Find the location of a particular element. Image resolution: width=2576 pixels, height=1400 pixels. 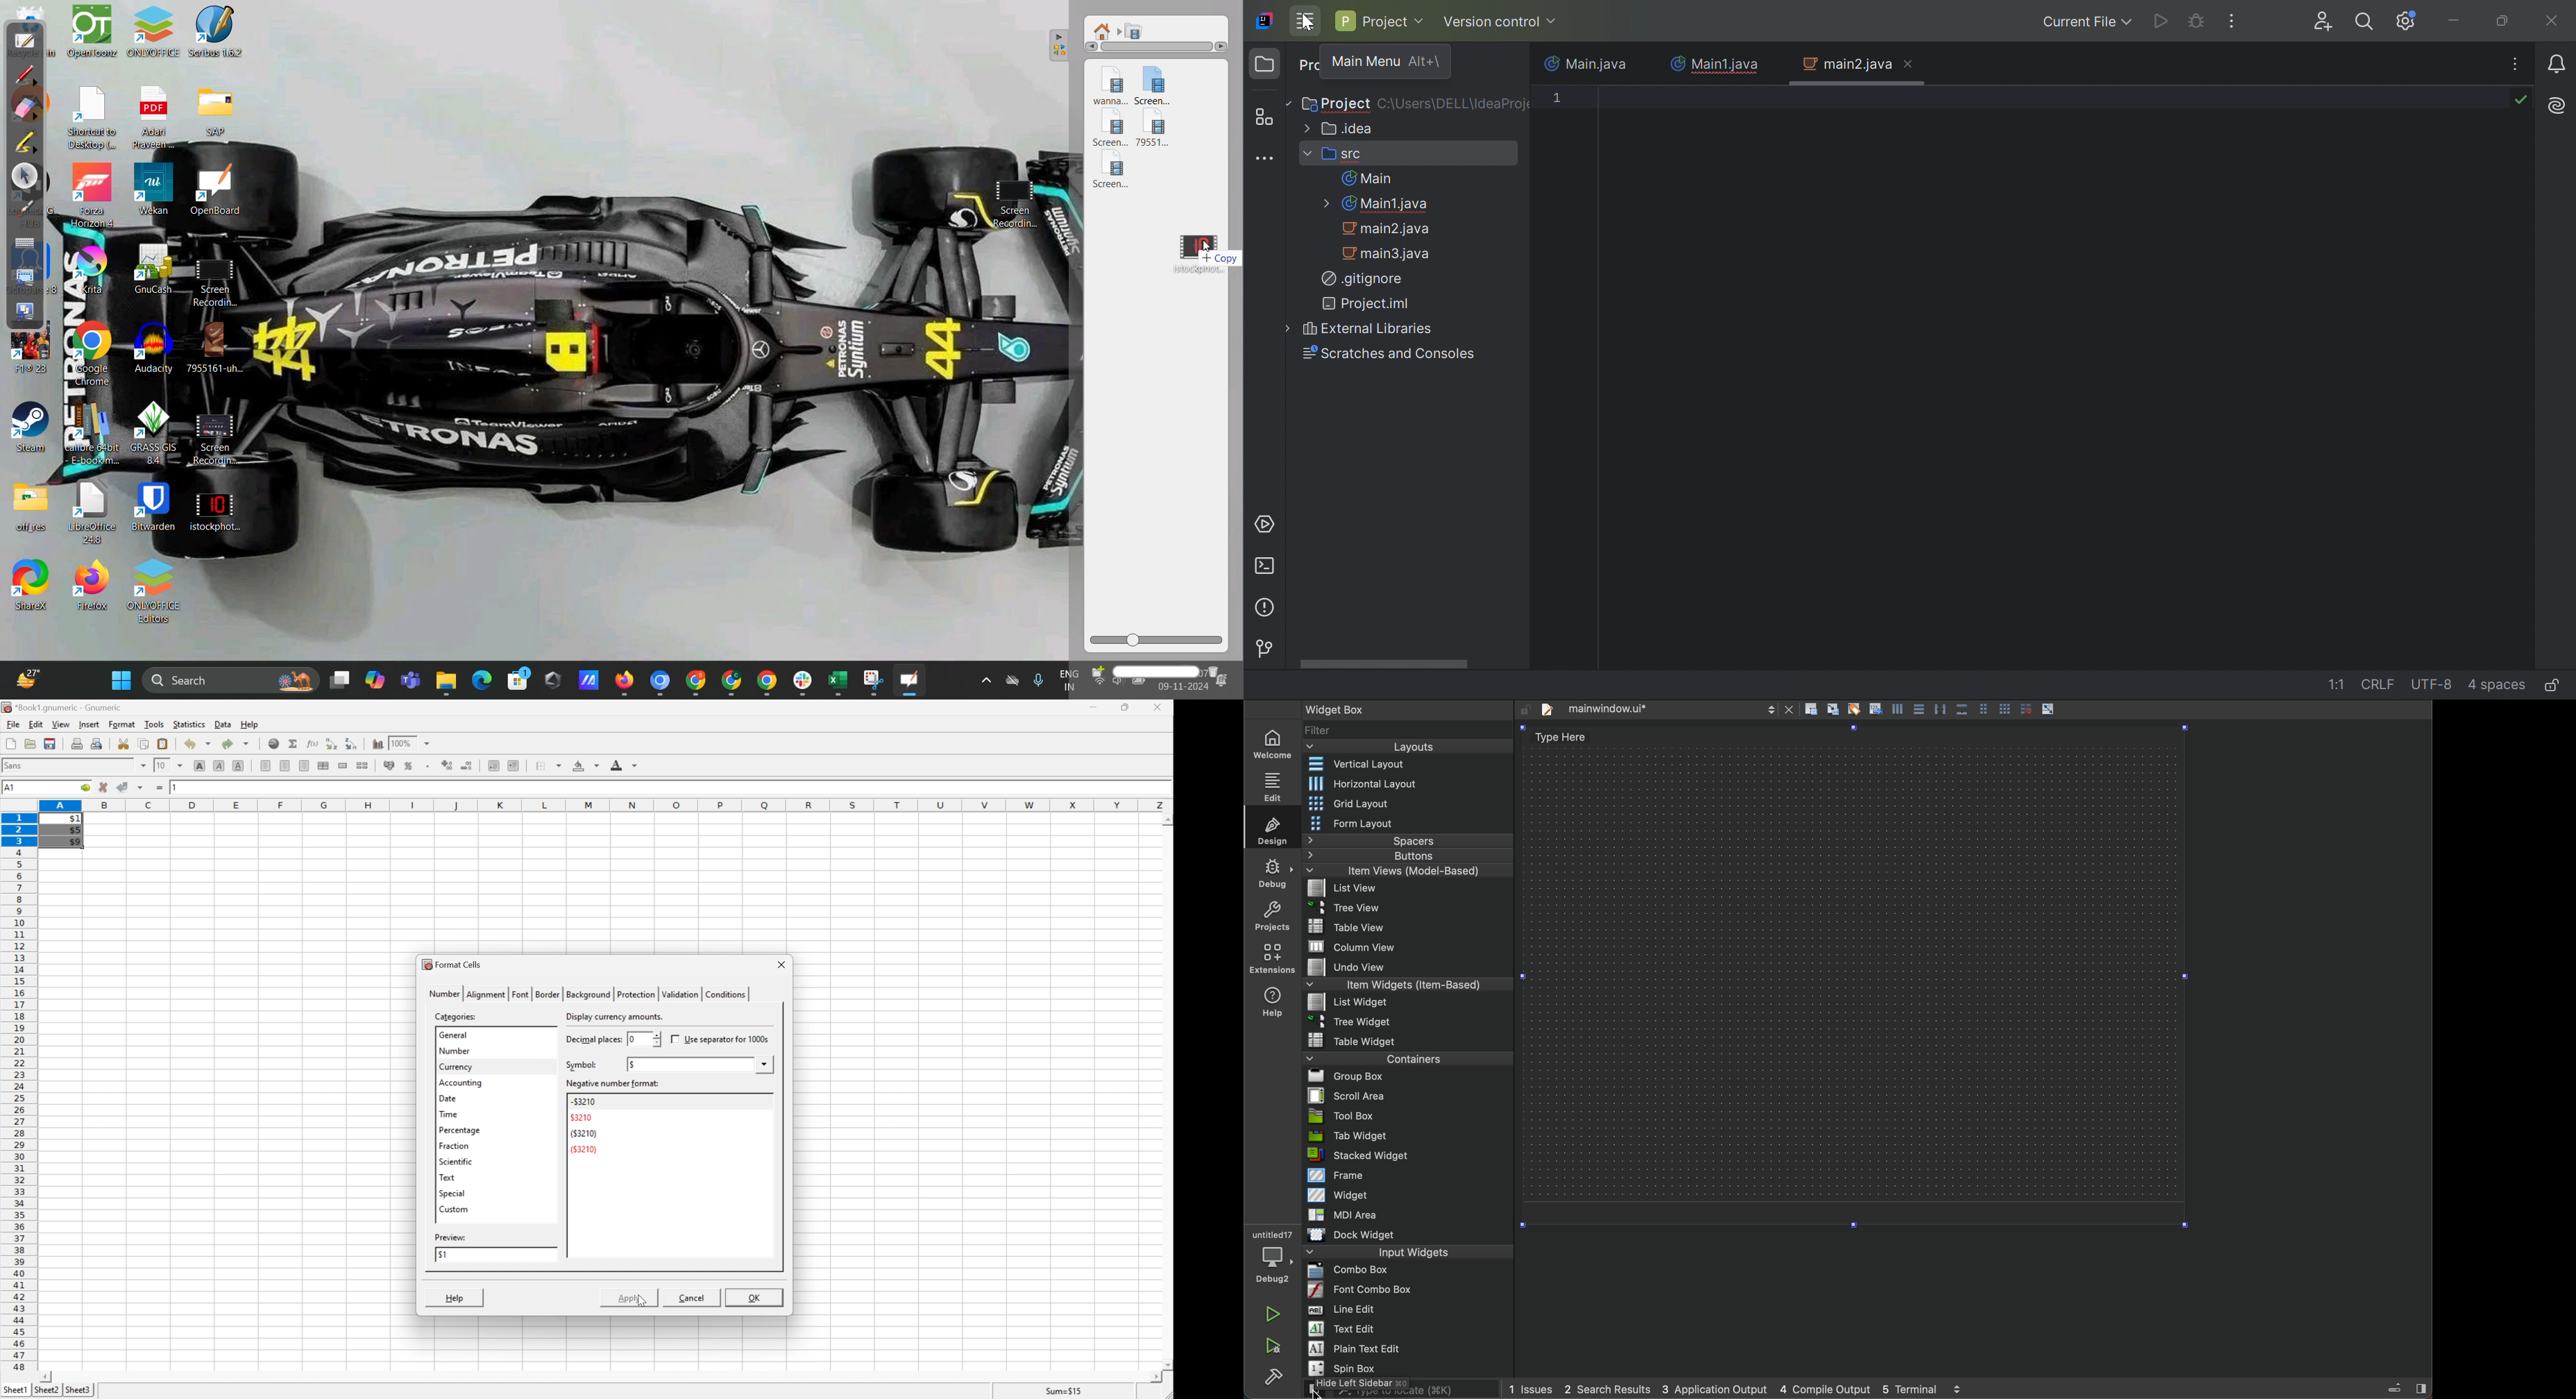

alignment is located at coordinates (486, 994).